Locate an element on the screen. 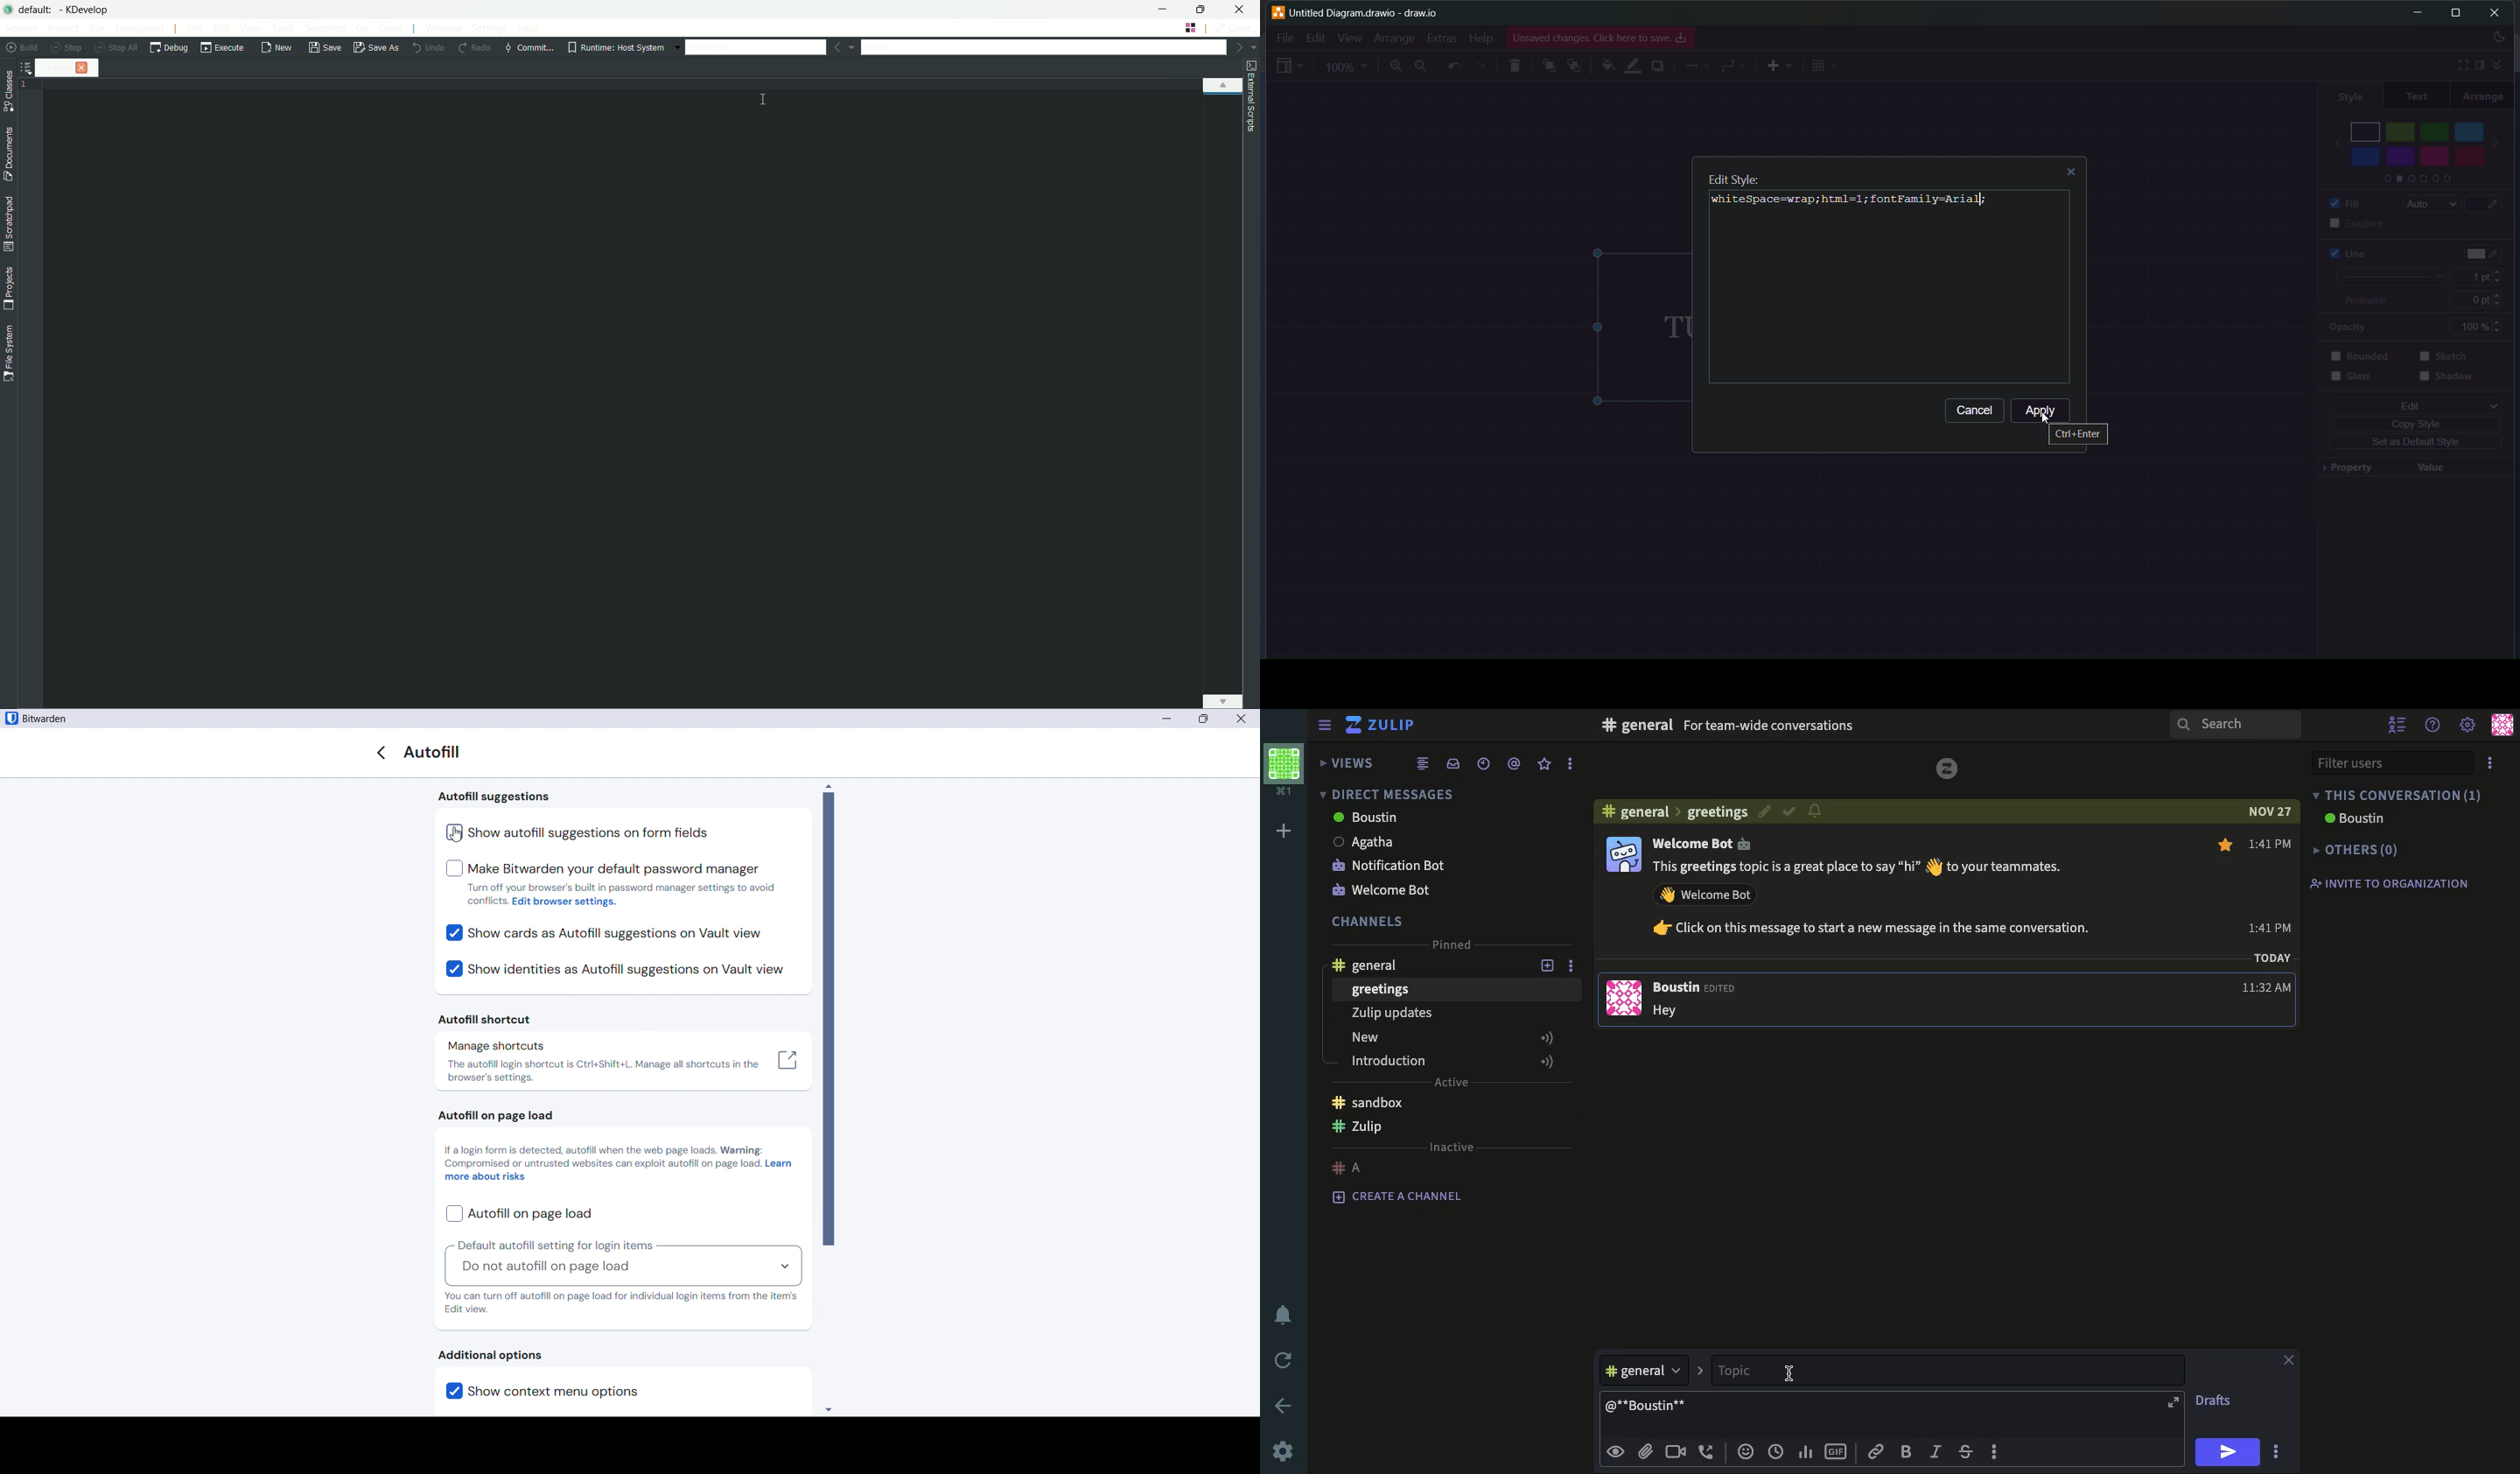 This screenshot has height=1484, width=2520. user profile is located at coordinates (1621, 923).